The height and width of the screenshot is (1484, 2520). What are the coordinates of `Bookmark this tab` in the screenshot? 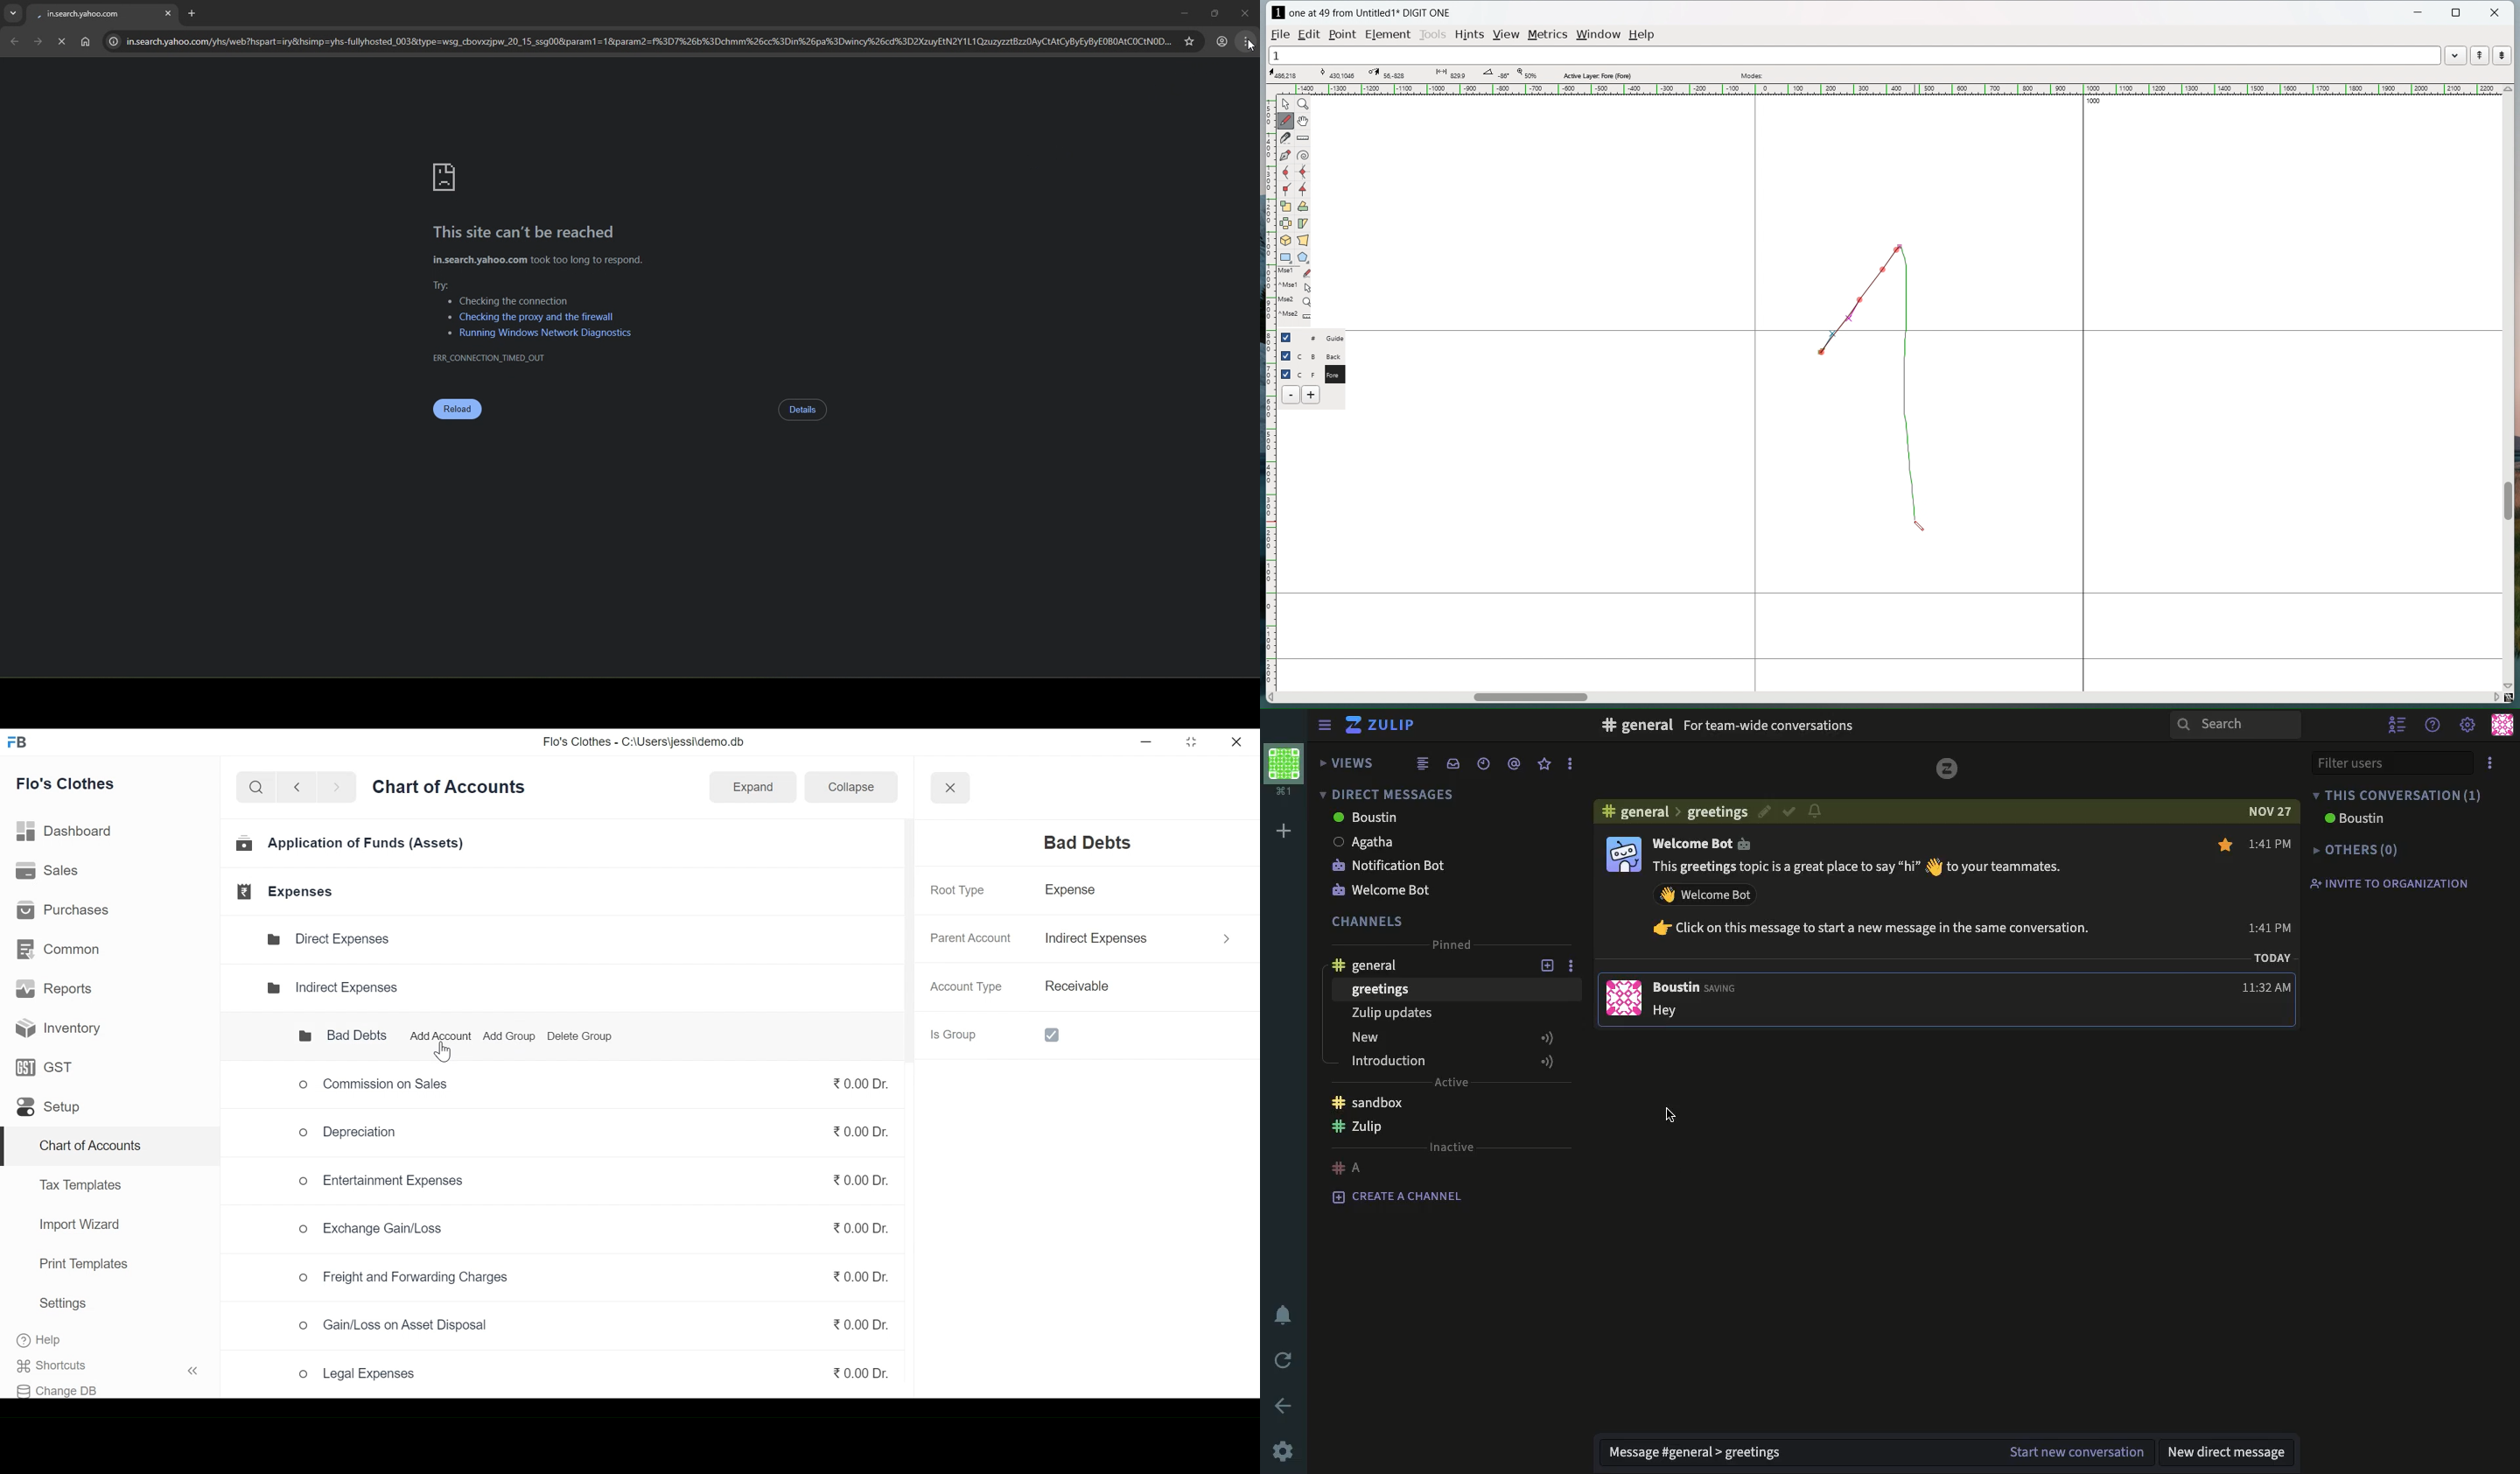 It's located at (1188, 40).